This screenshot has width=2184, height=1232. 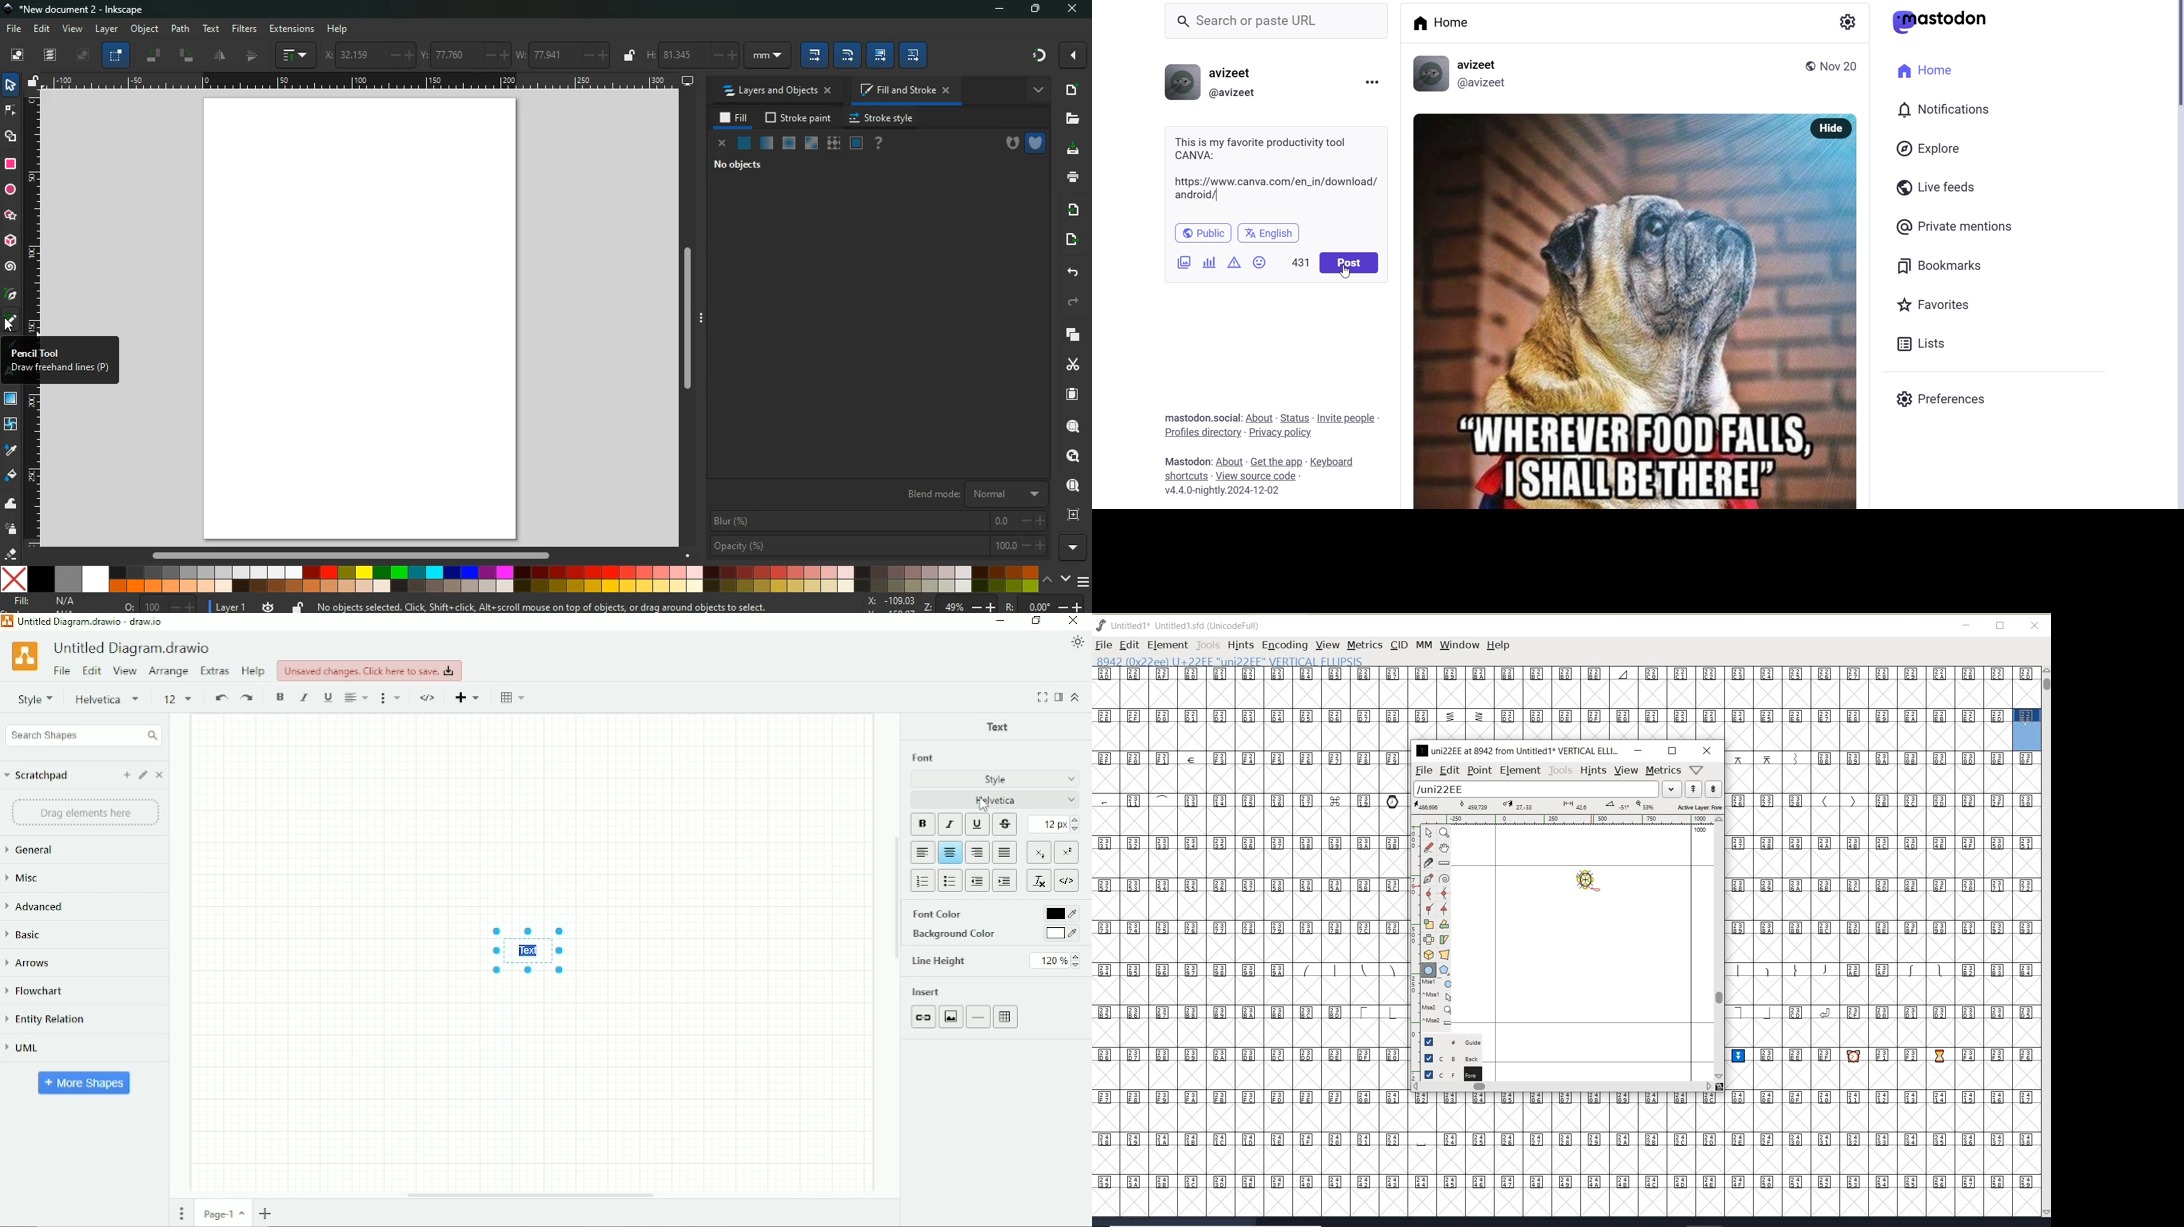 I want to click on rectangle, so click(x=10, y=165).